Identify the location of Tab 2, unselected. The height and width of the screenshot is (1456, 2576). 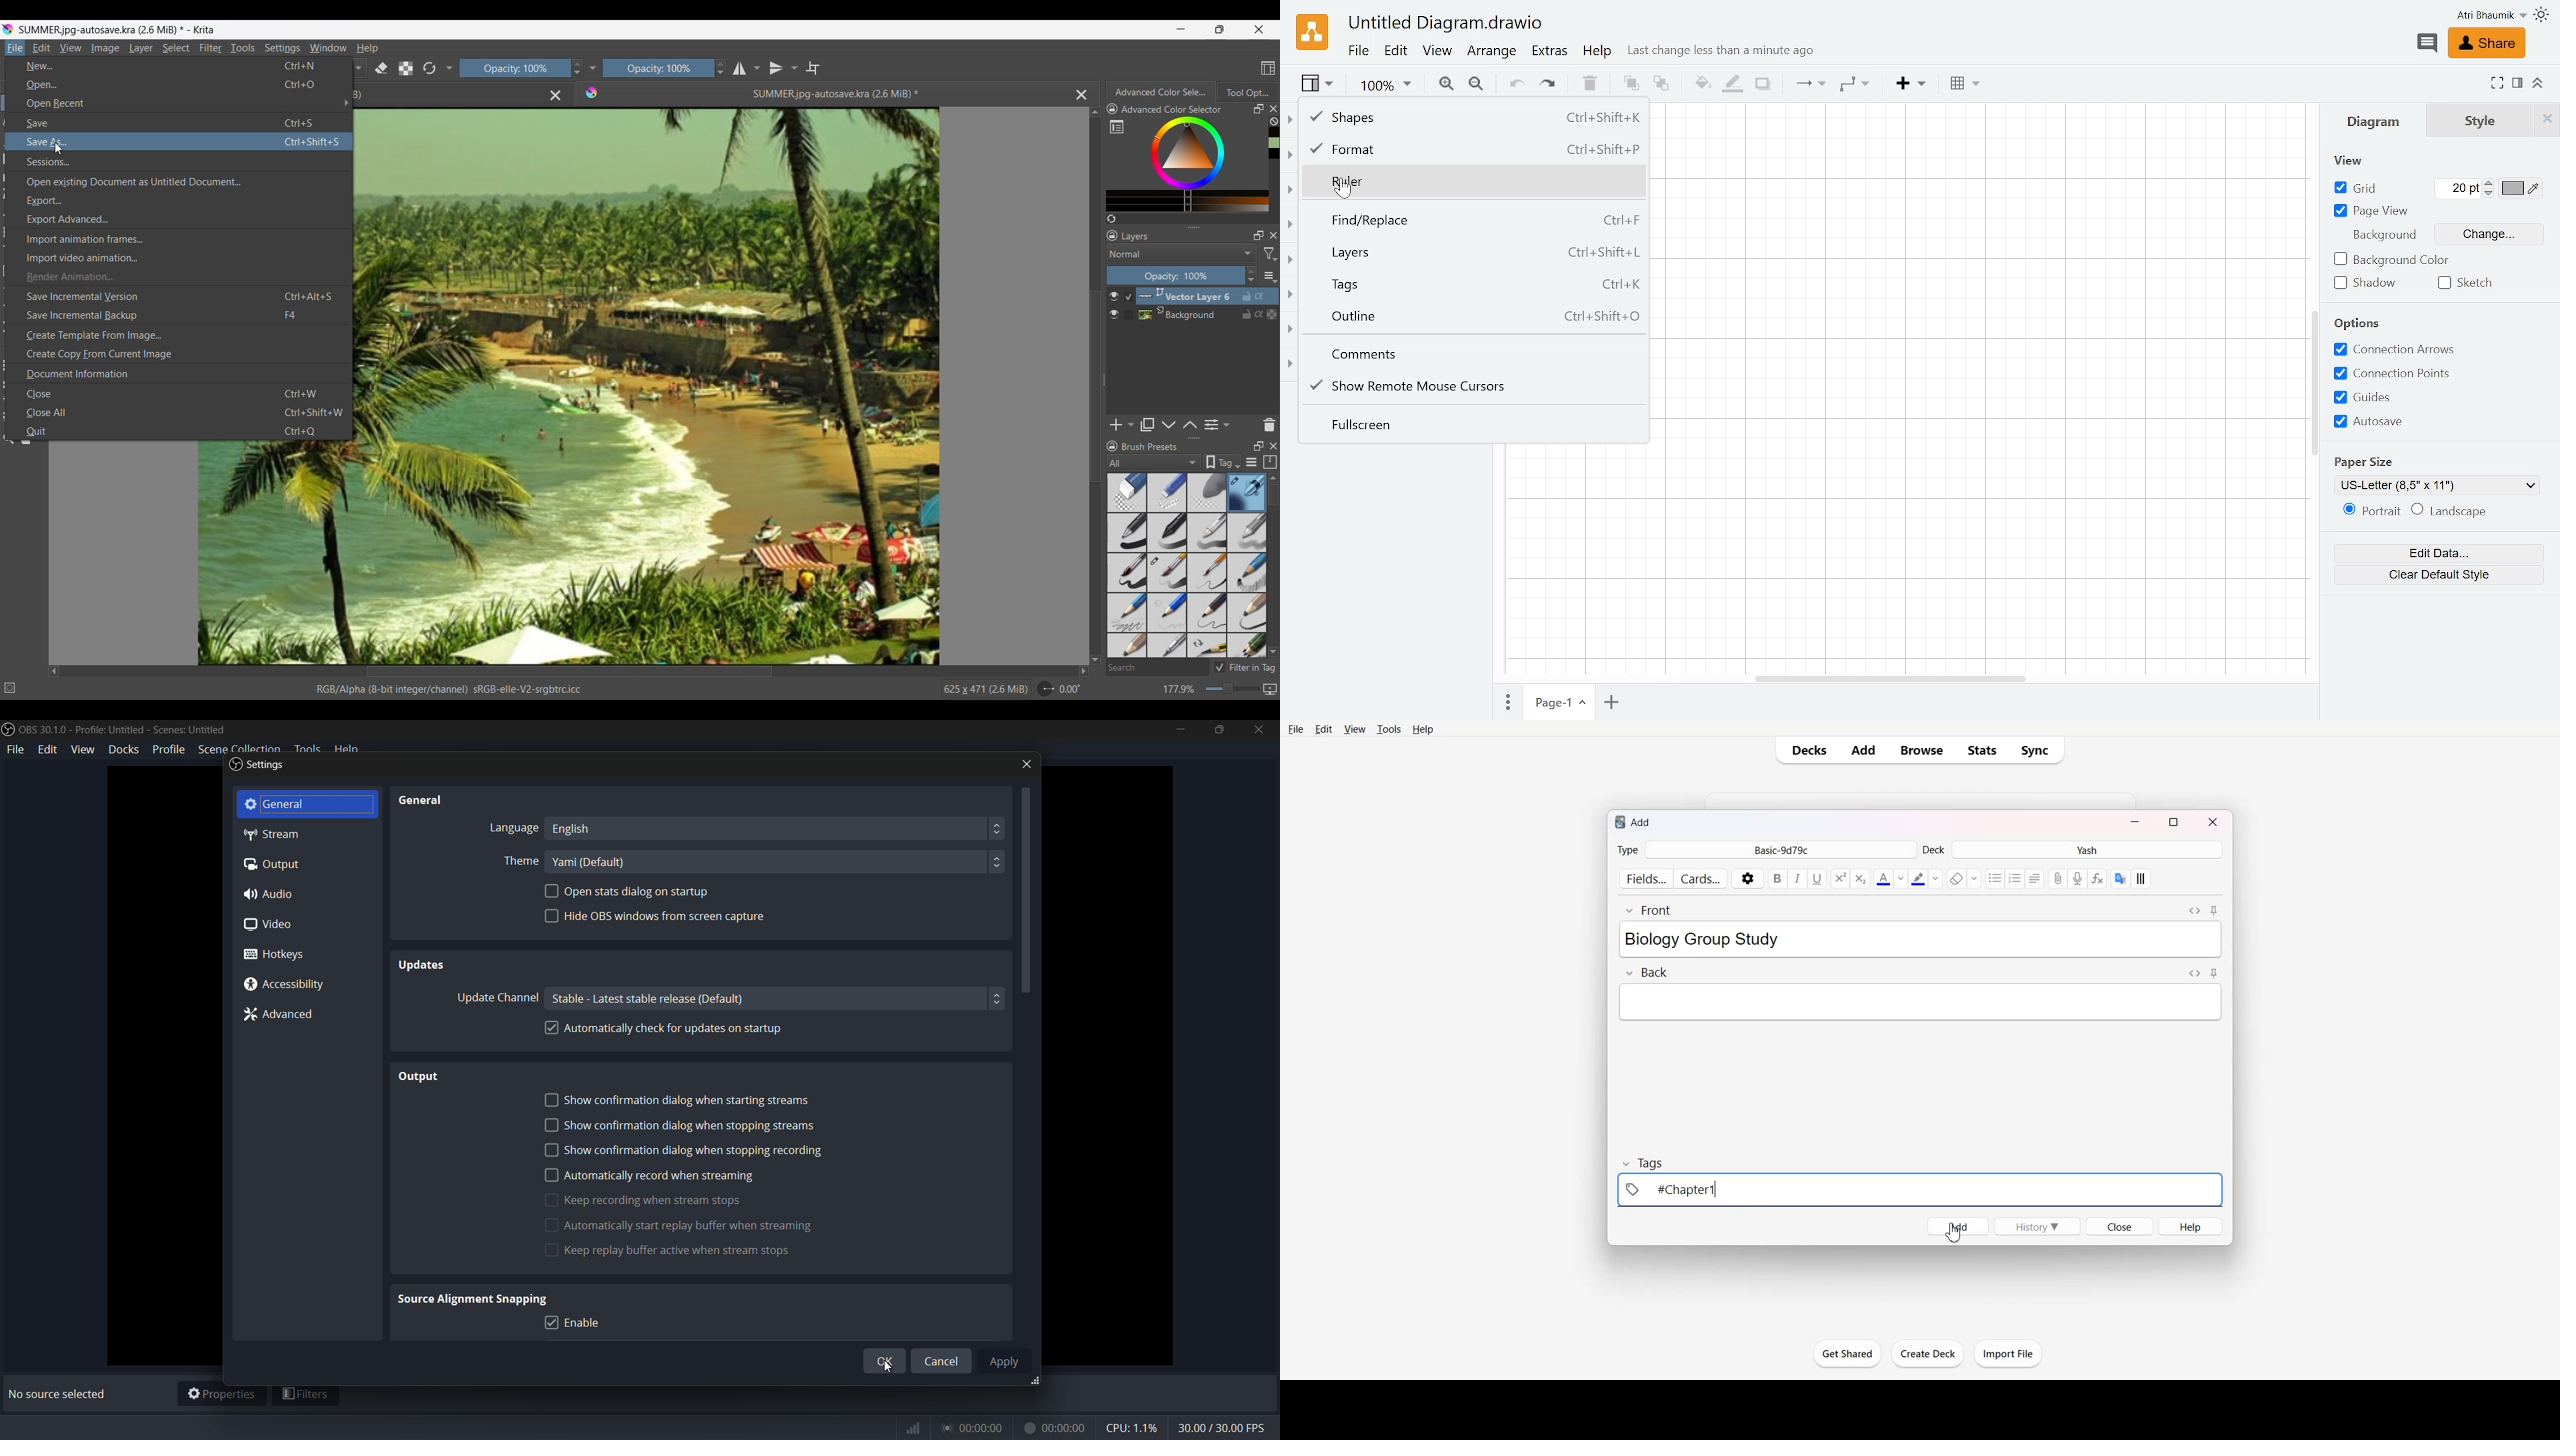
(1247, 92).